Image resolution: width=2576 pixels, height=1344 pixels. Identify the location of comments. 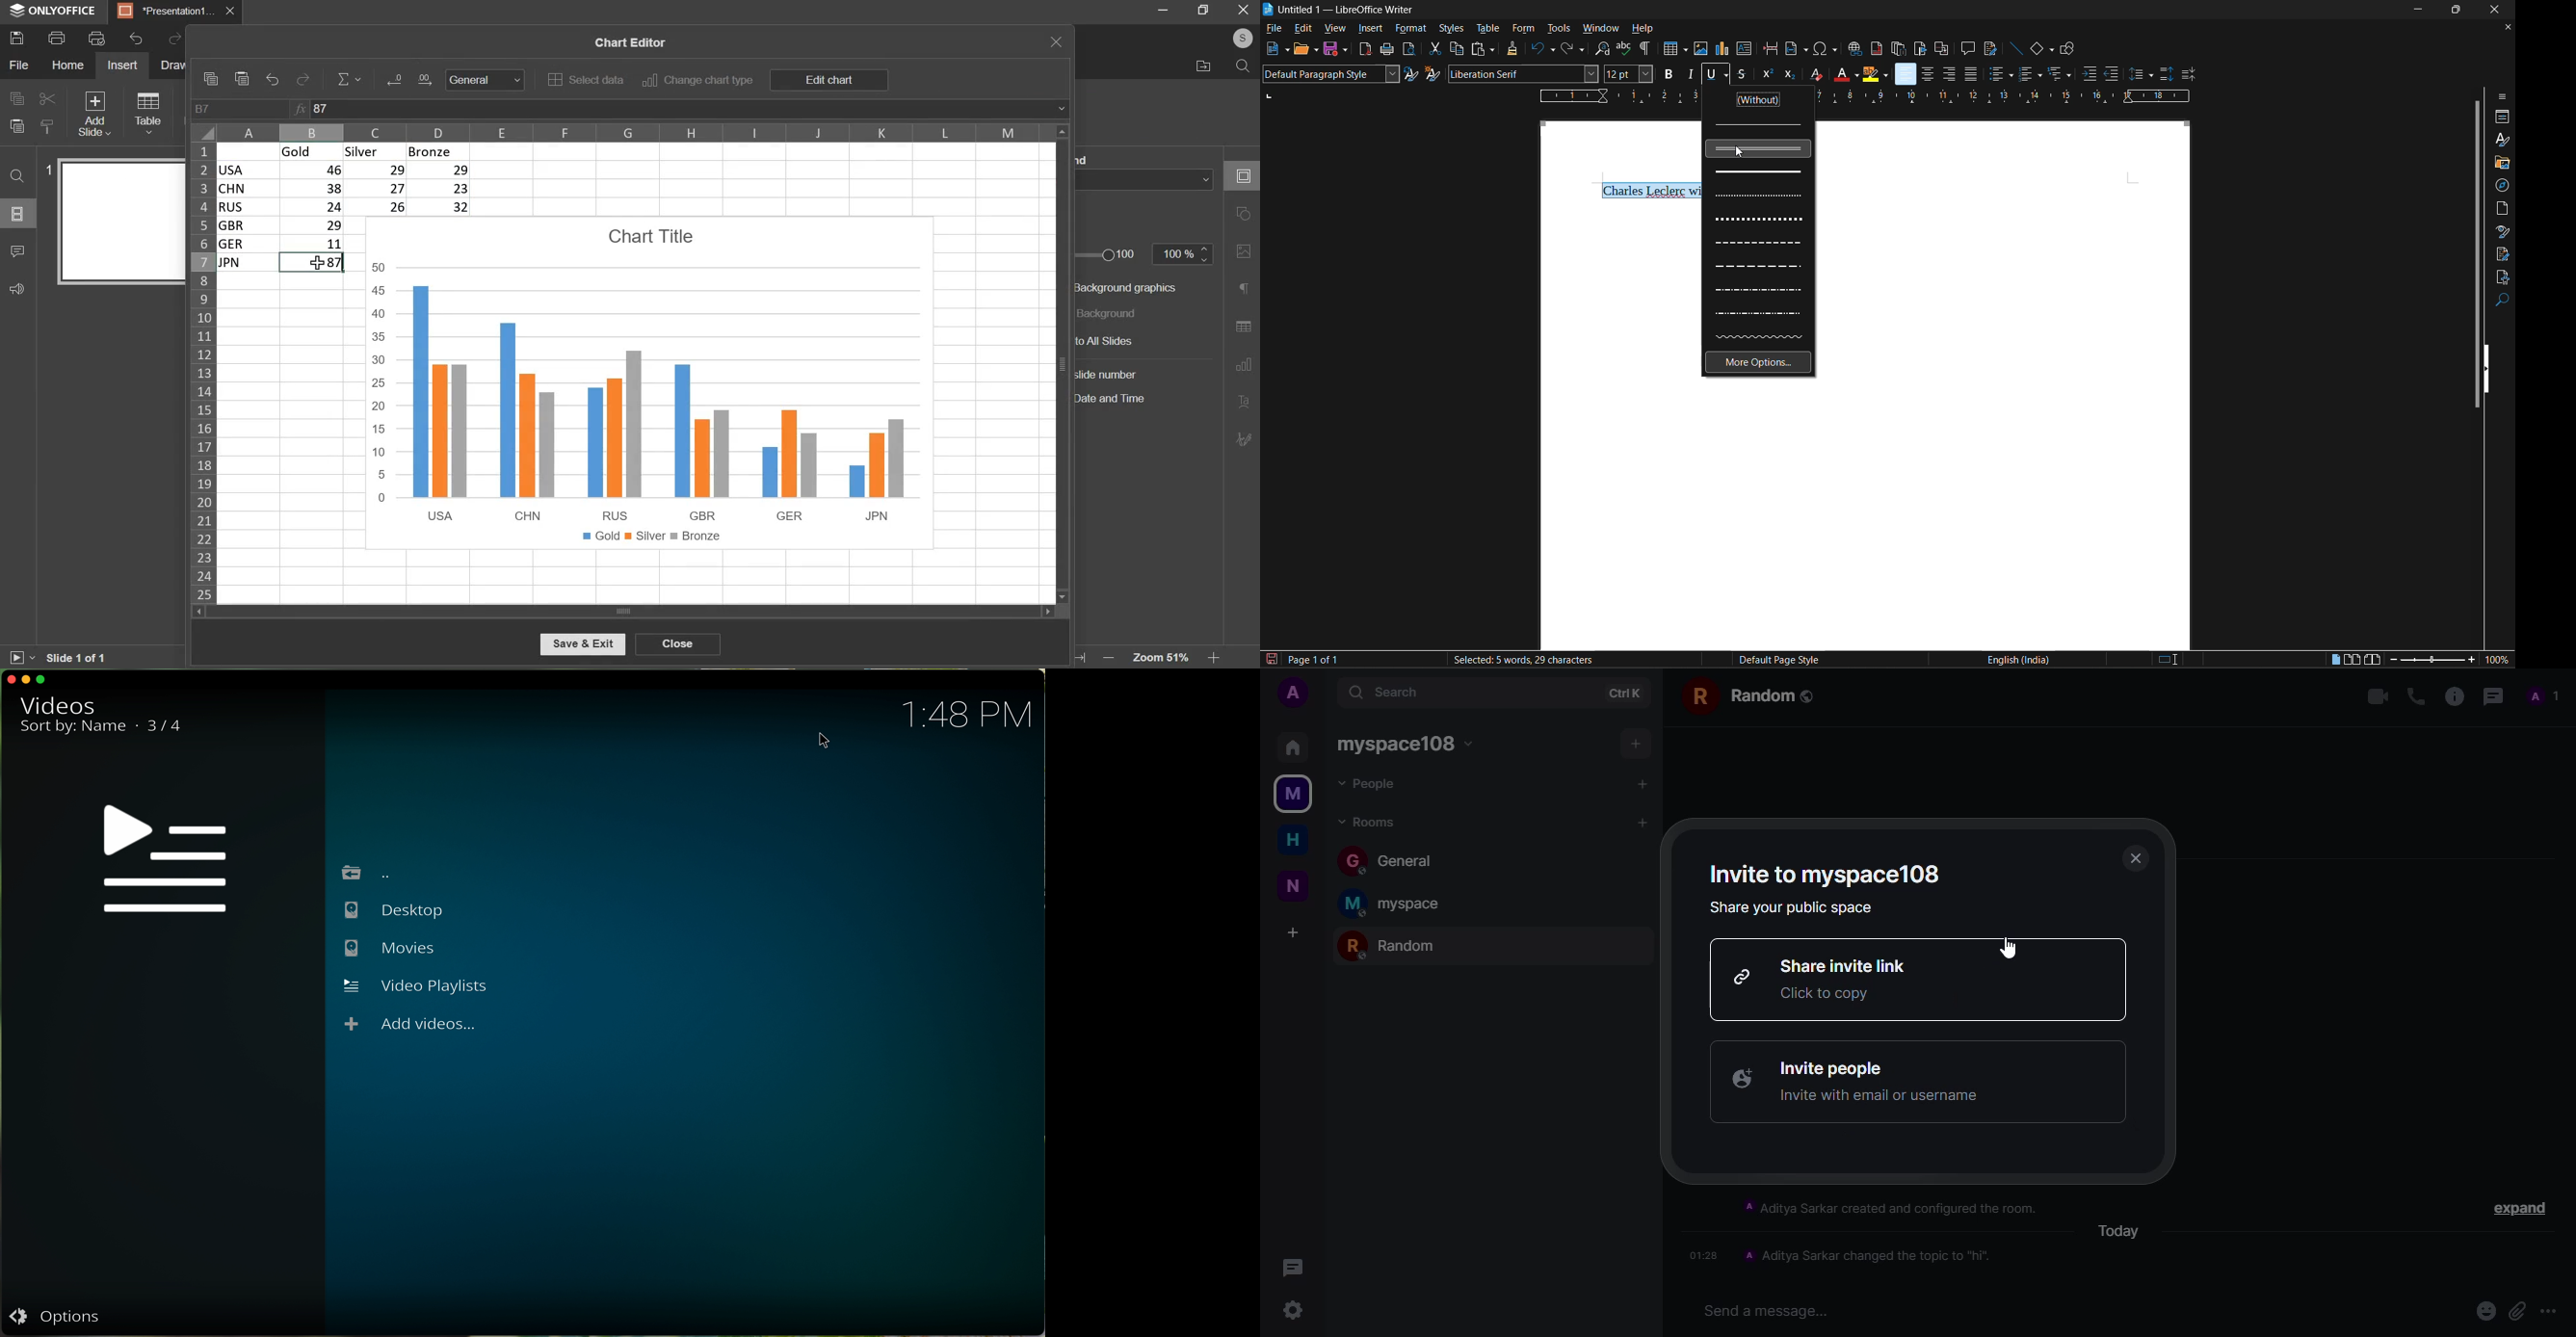
(16, 251).